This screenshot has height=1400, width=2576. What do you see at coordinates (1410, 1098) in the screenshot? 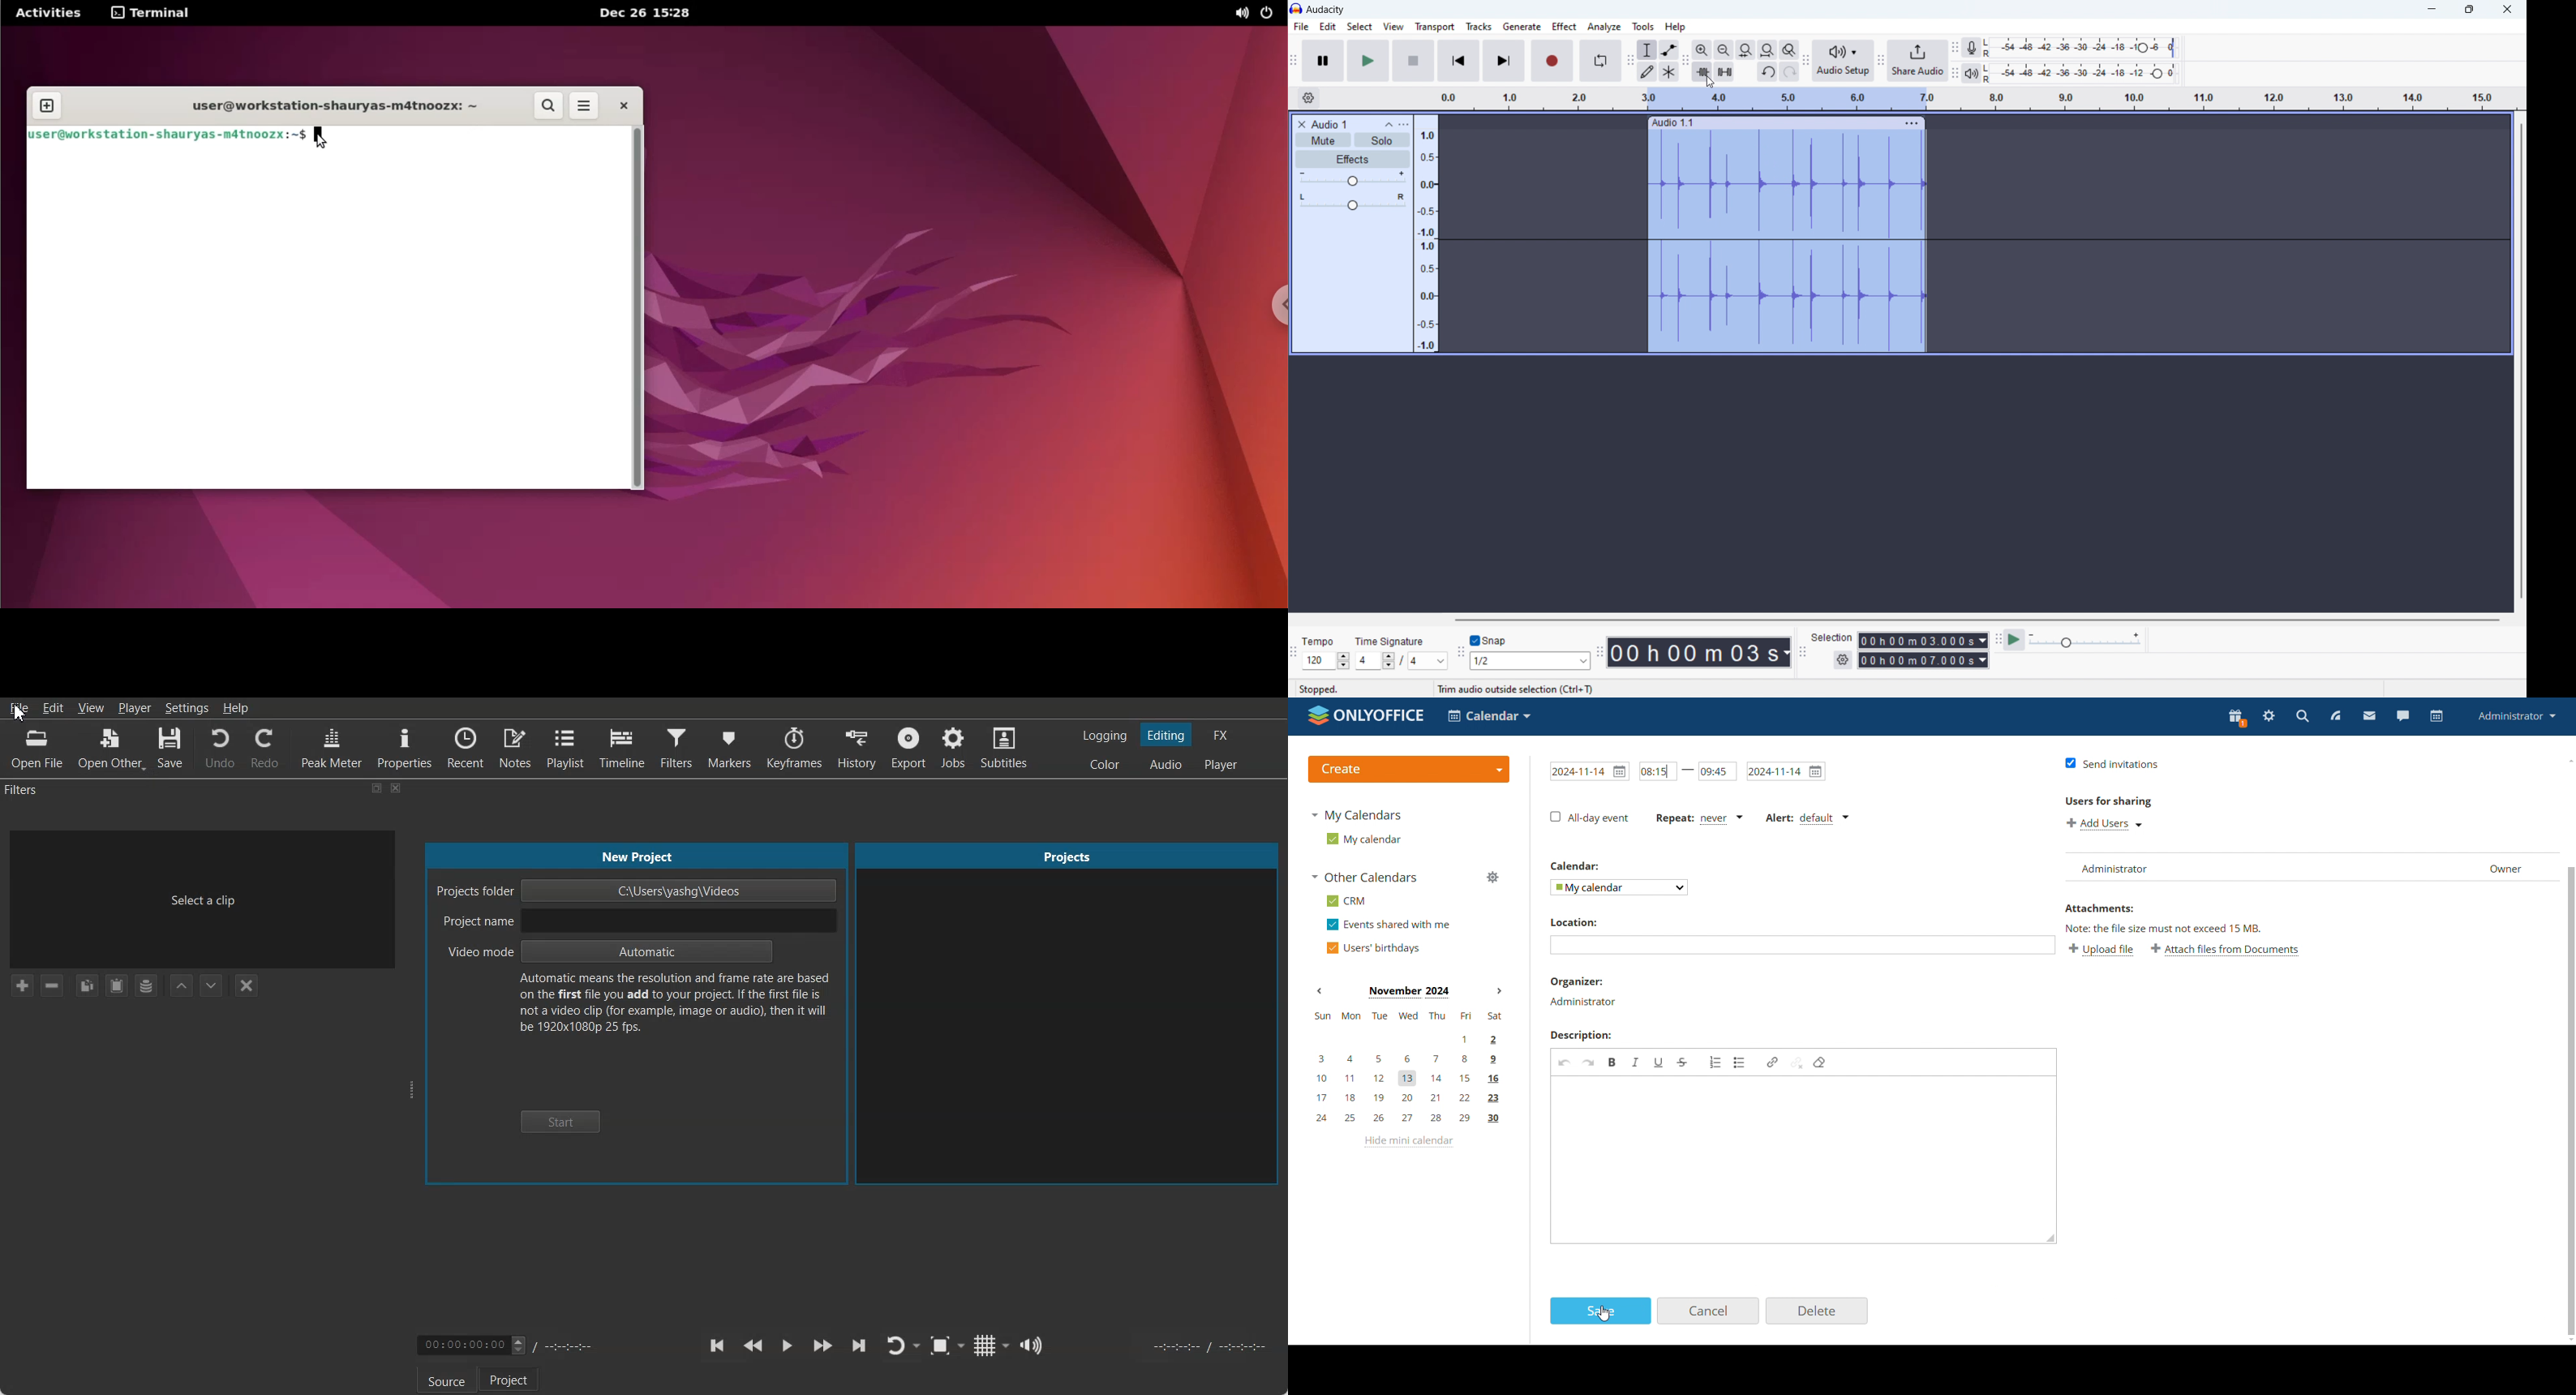
I see `17, 18, 19, 20, 21, 22, 23` at bounding box center [1410, 1098].